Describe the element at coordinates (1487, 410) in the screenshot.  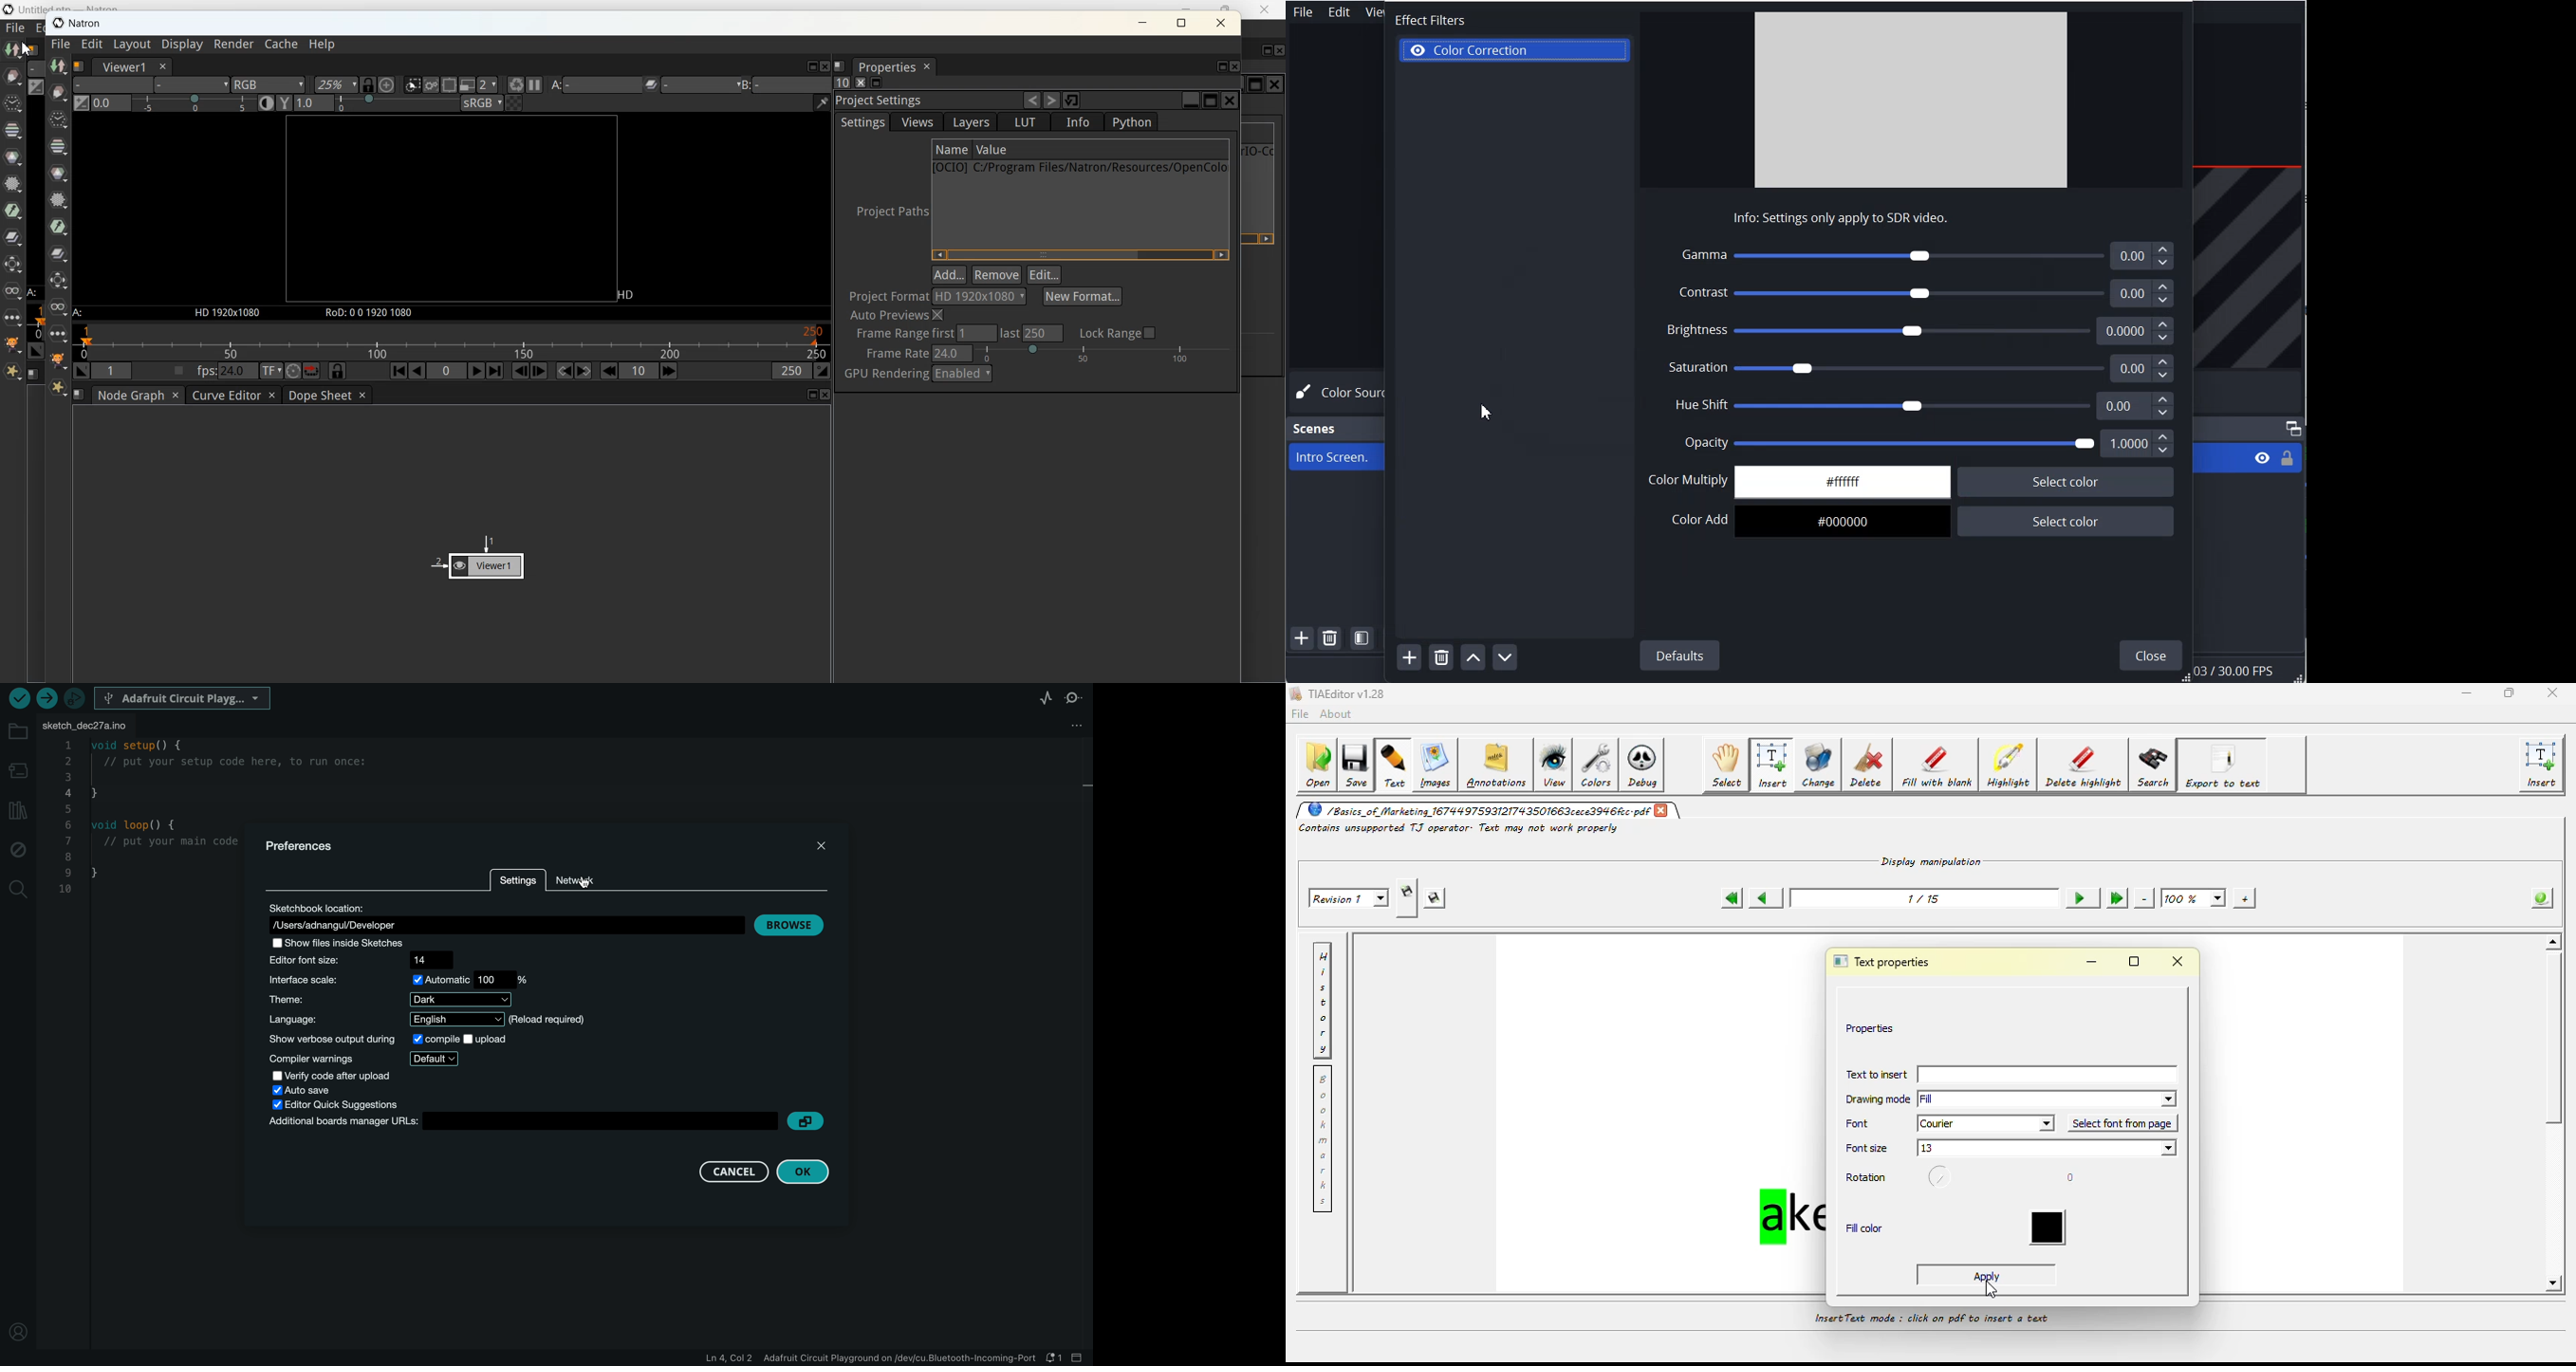
I see `Cursor` at that location.